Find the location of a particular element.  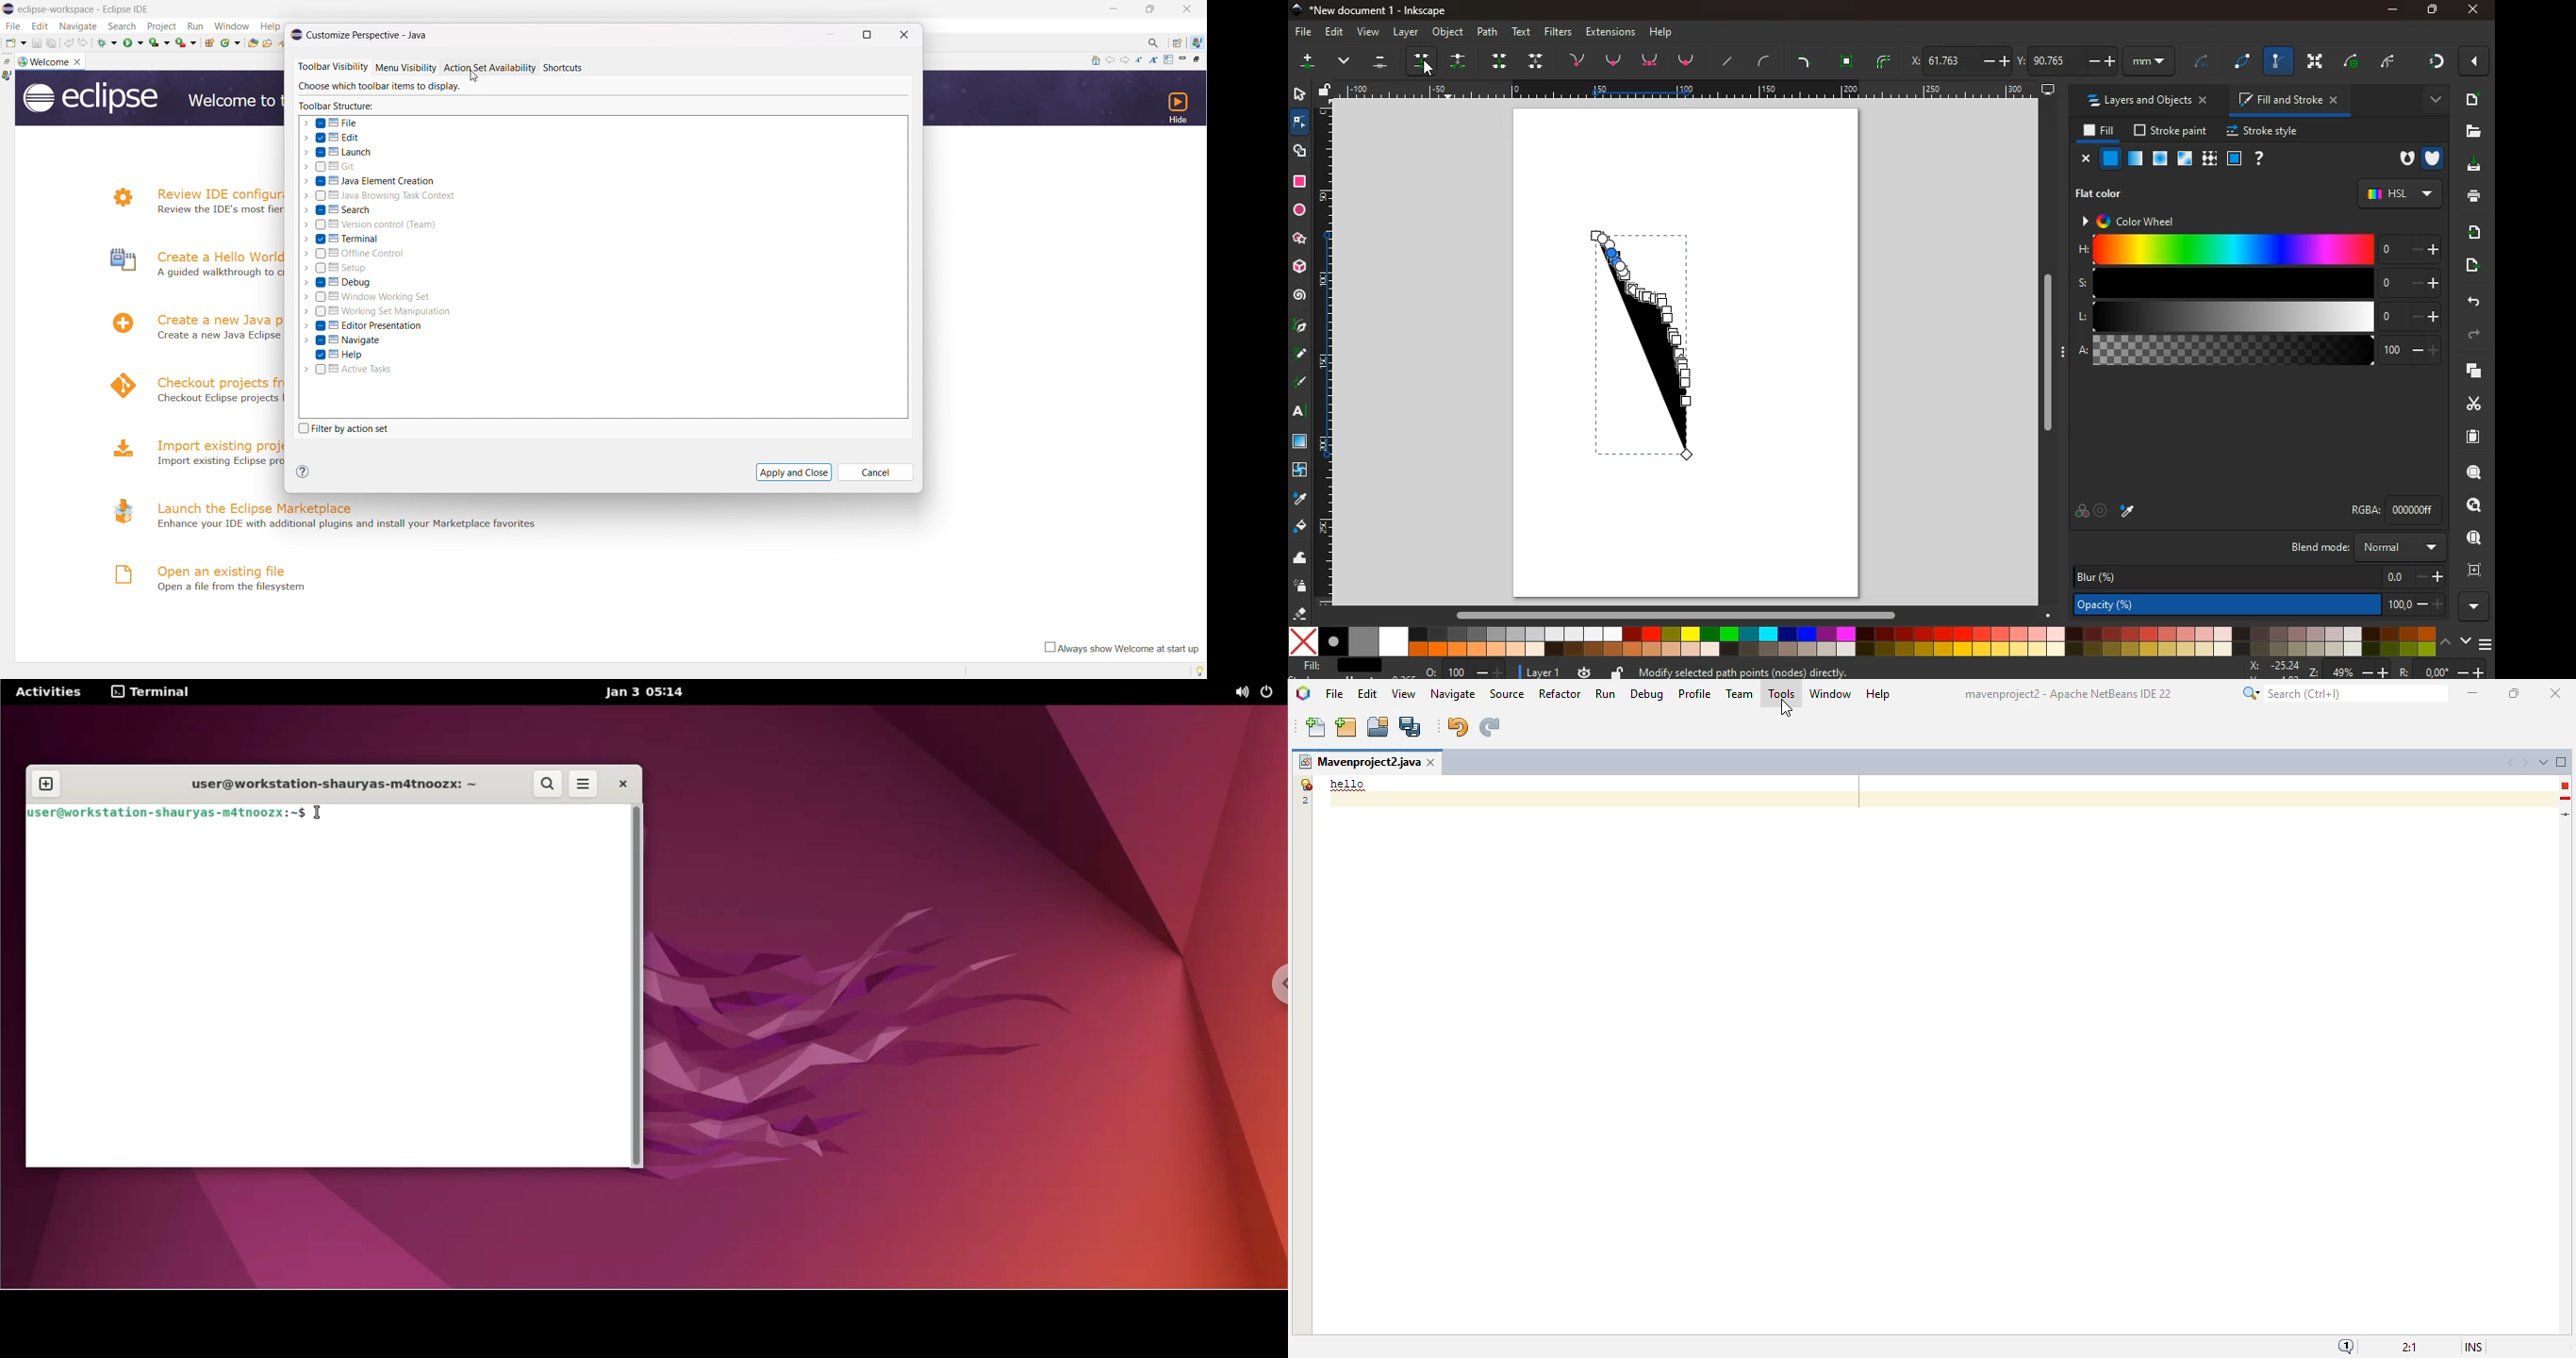

rope is located at coordinates (2245, 62).